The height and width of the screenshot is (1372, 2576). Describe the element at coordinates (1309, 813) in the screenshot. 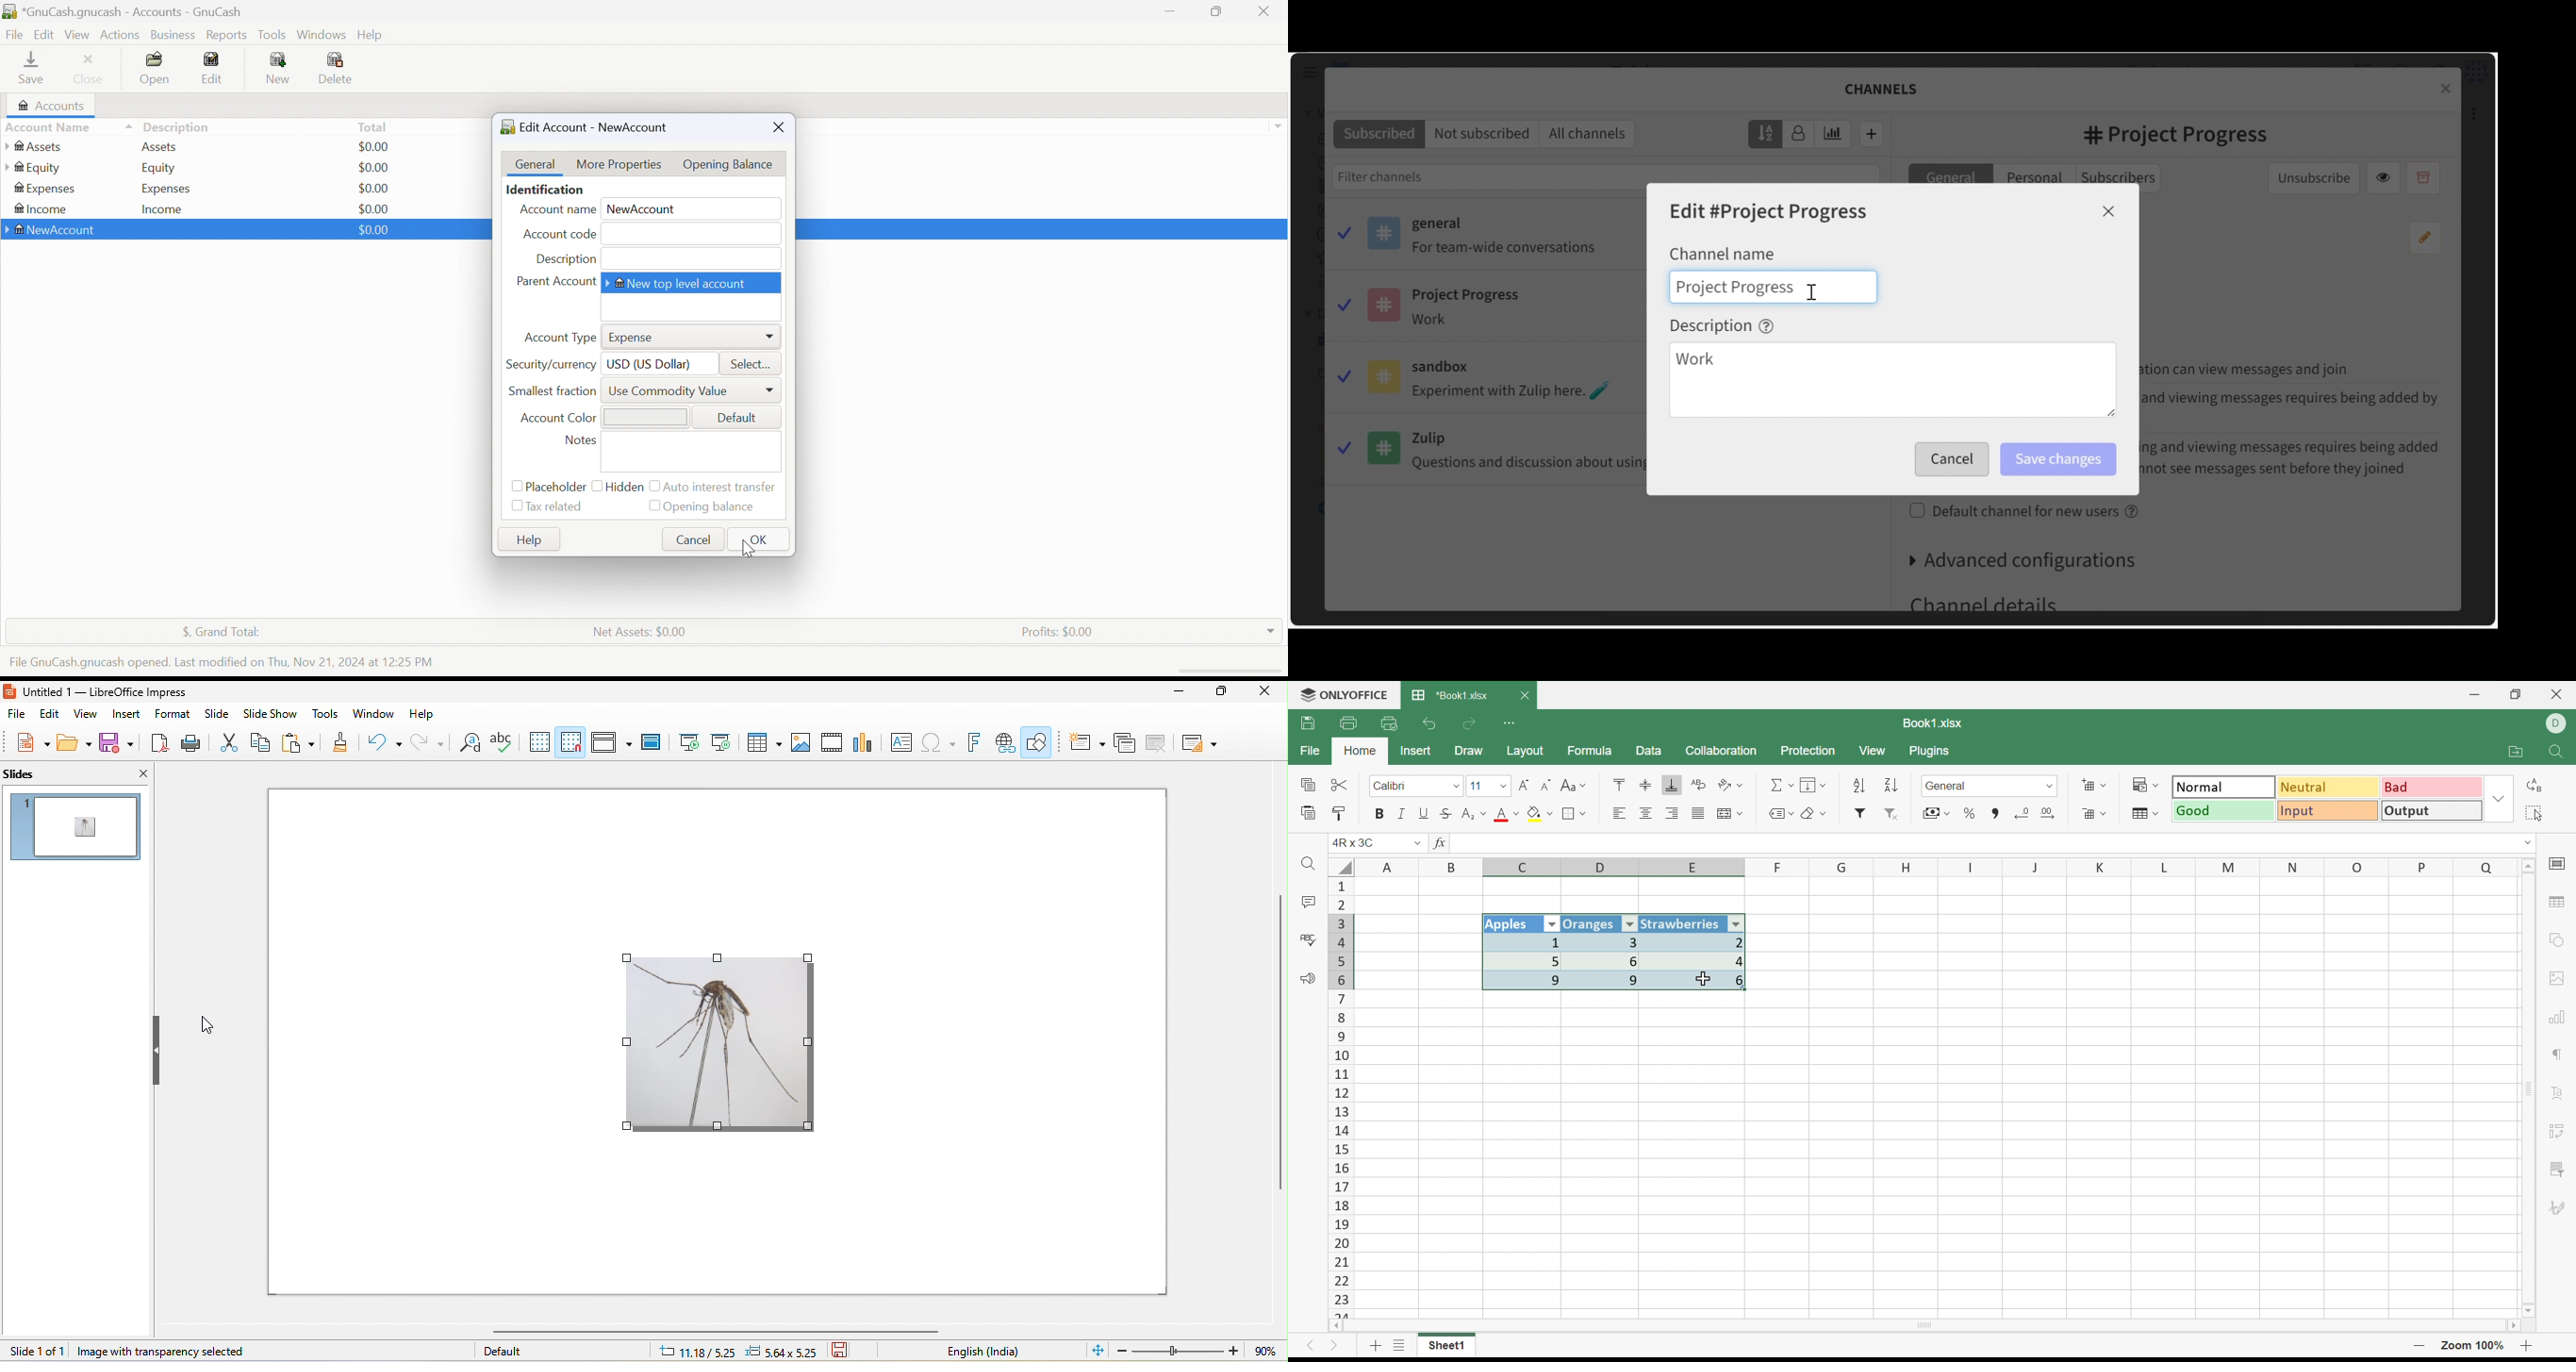

I see `Paste` at that location.